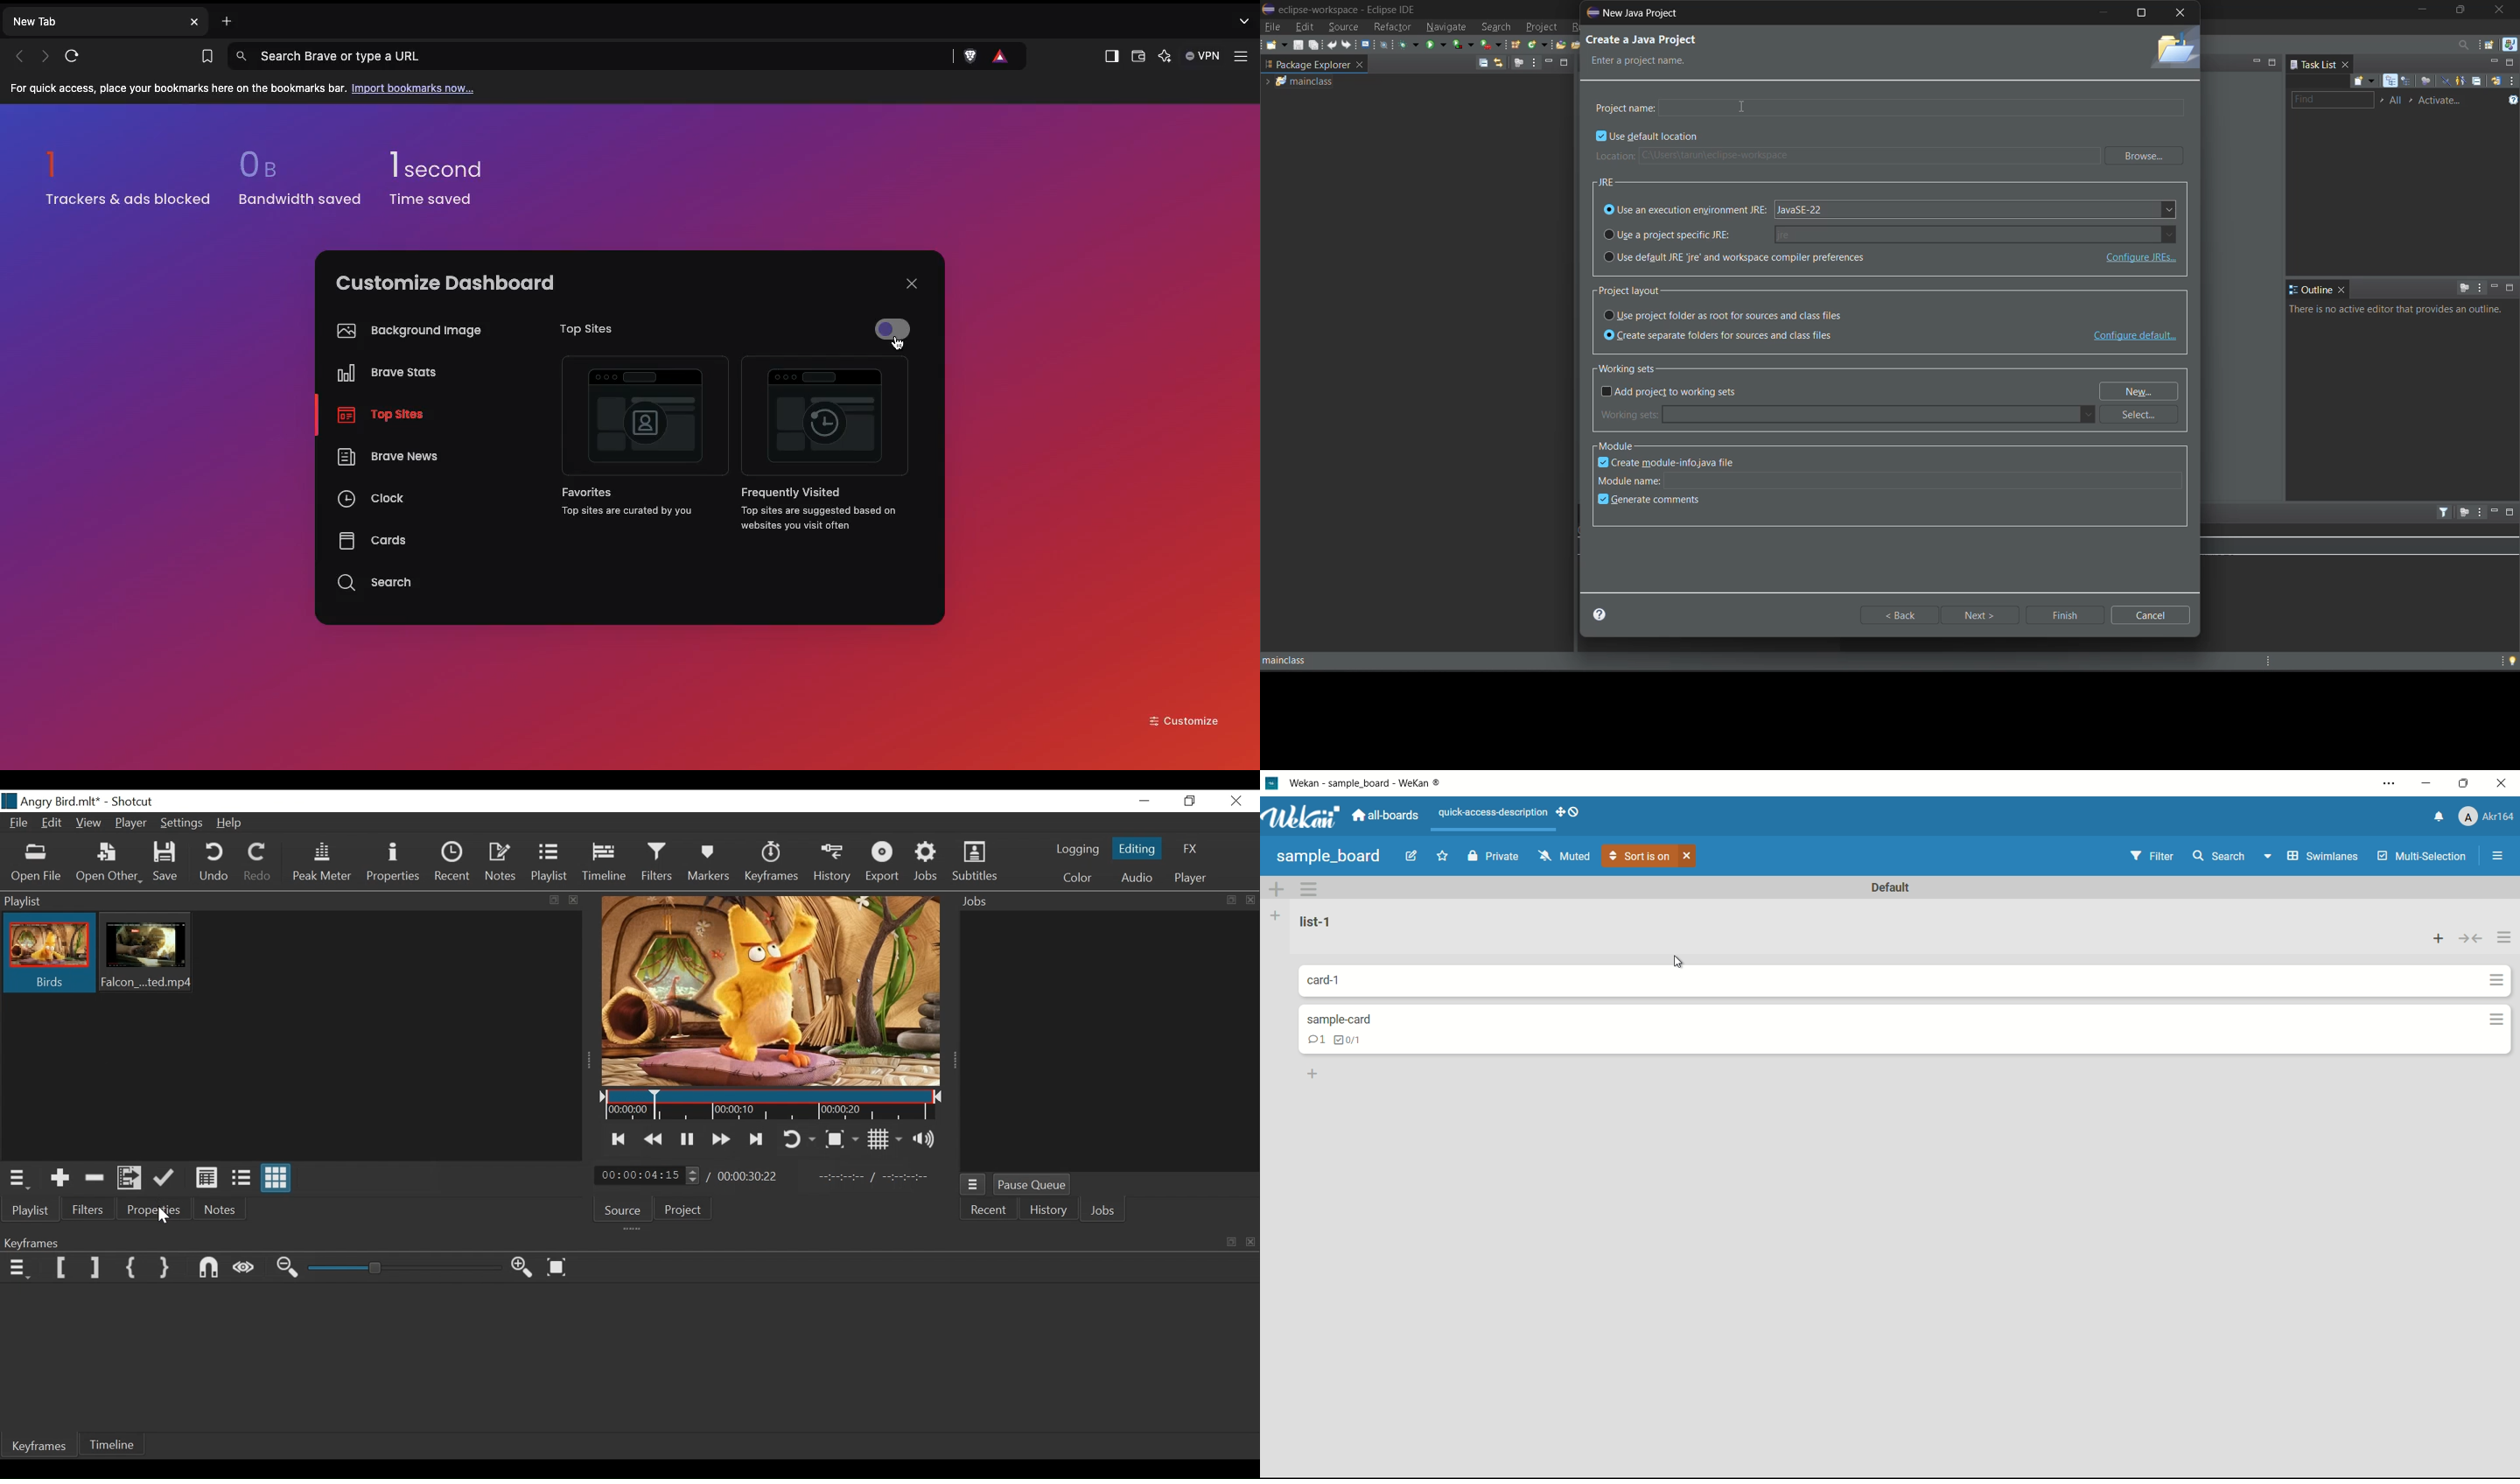 This screenshot has height=1484, width=2520. Describe the element at coordinates (1135, 878) in the screenshot. I see `Audio` at that location.